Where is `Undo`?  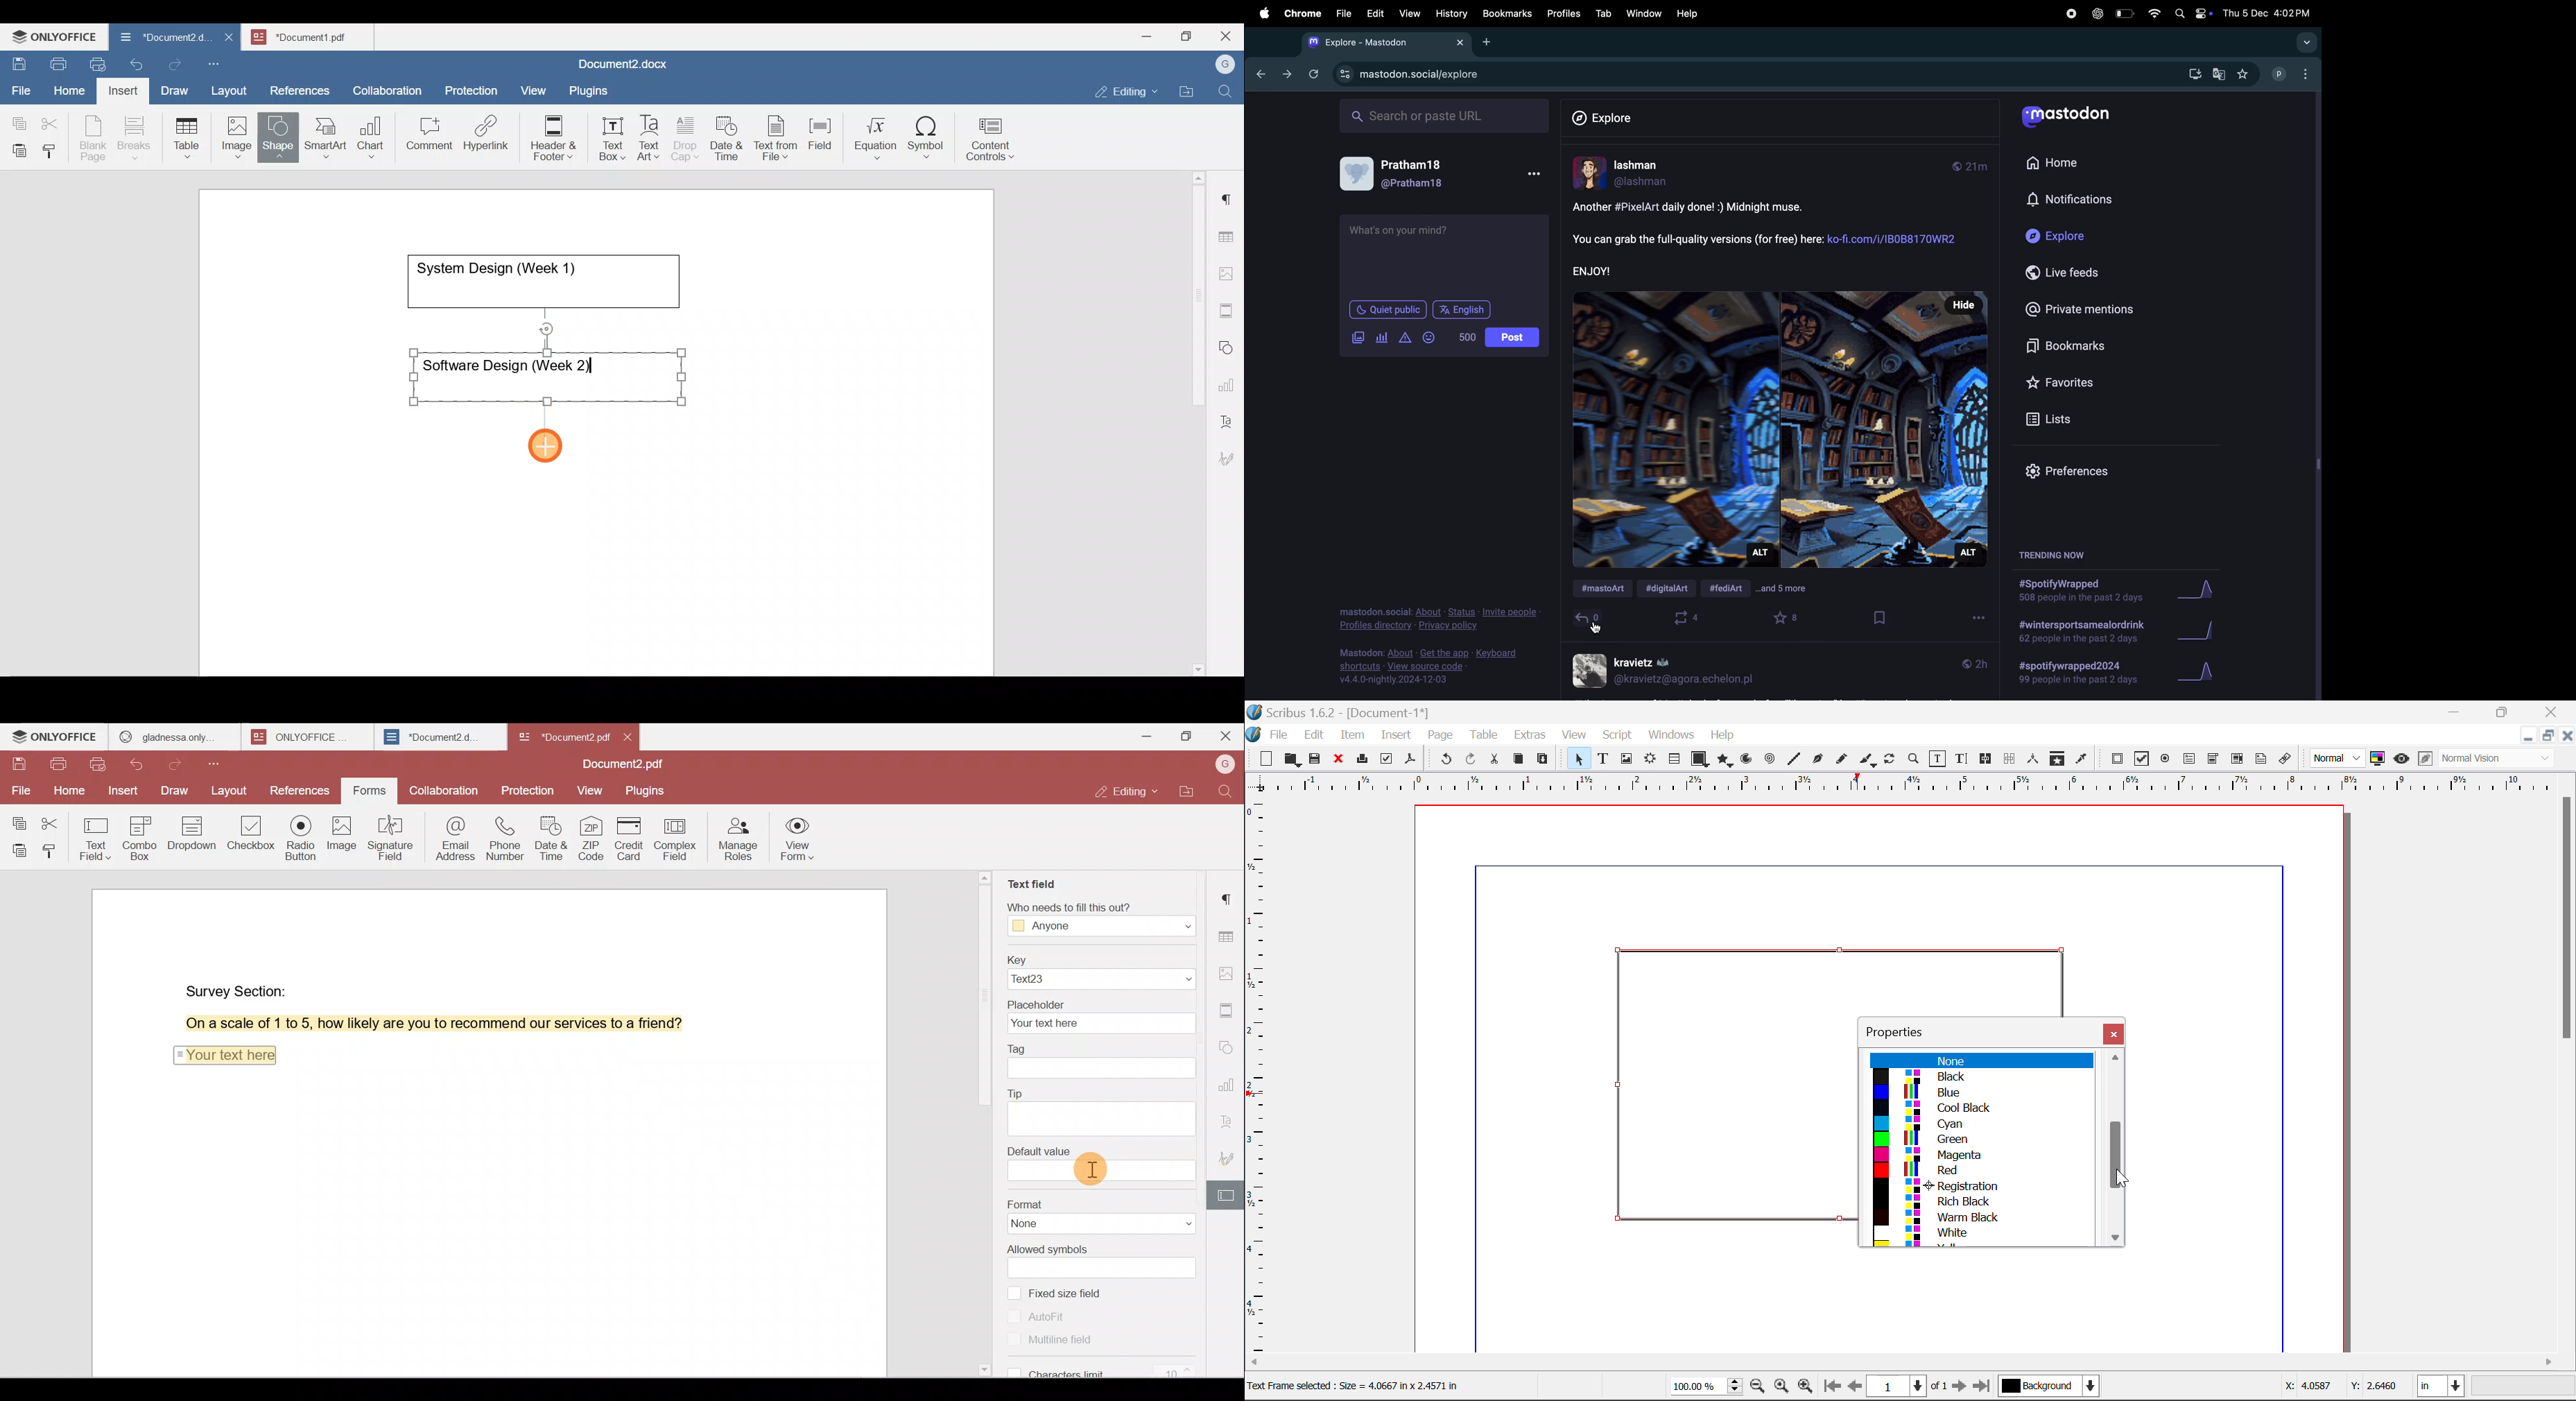 Undo is located at coordinates (134, 62).